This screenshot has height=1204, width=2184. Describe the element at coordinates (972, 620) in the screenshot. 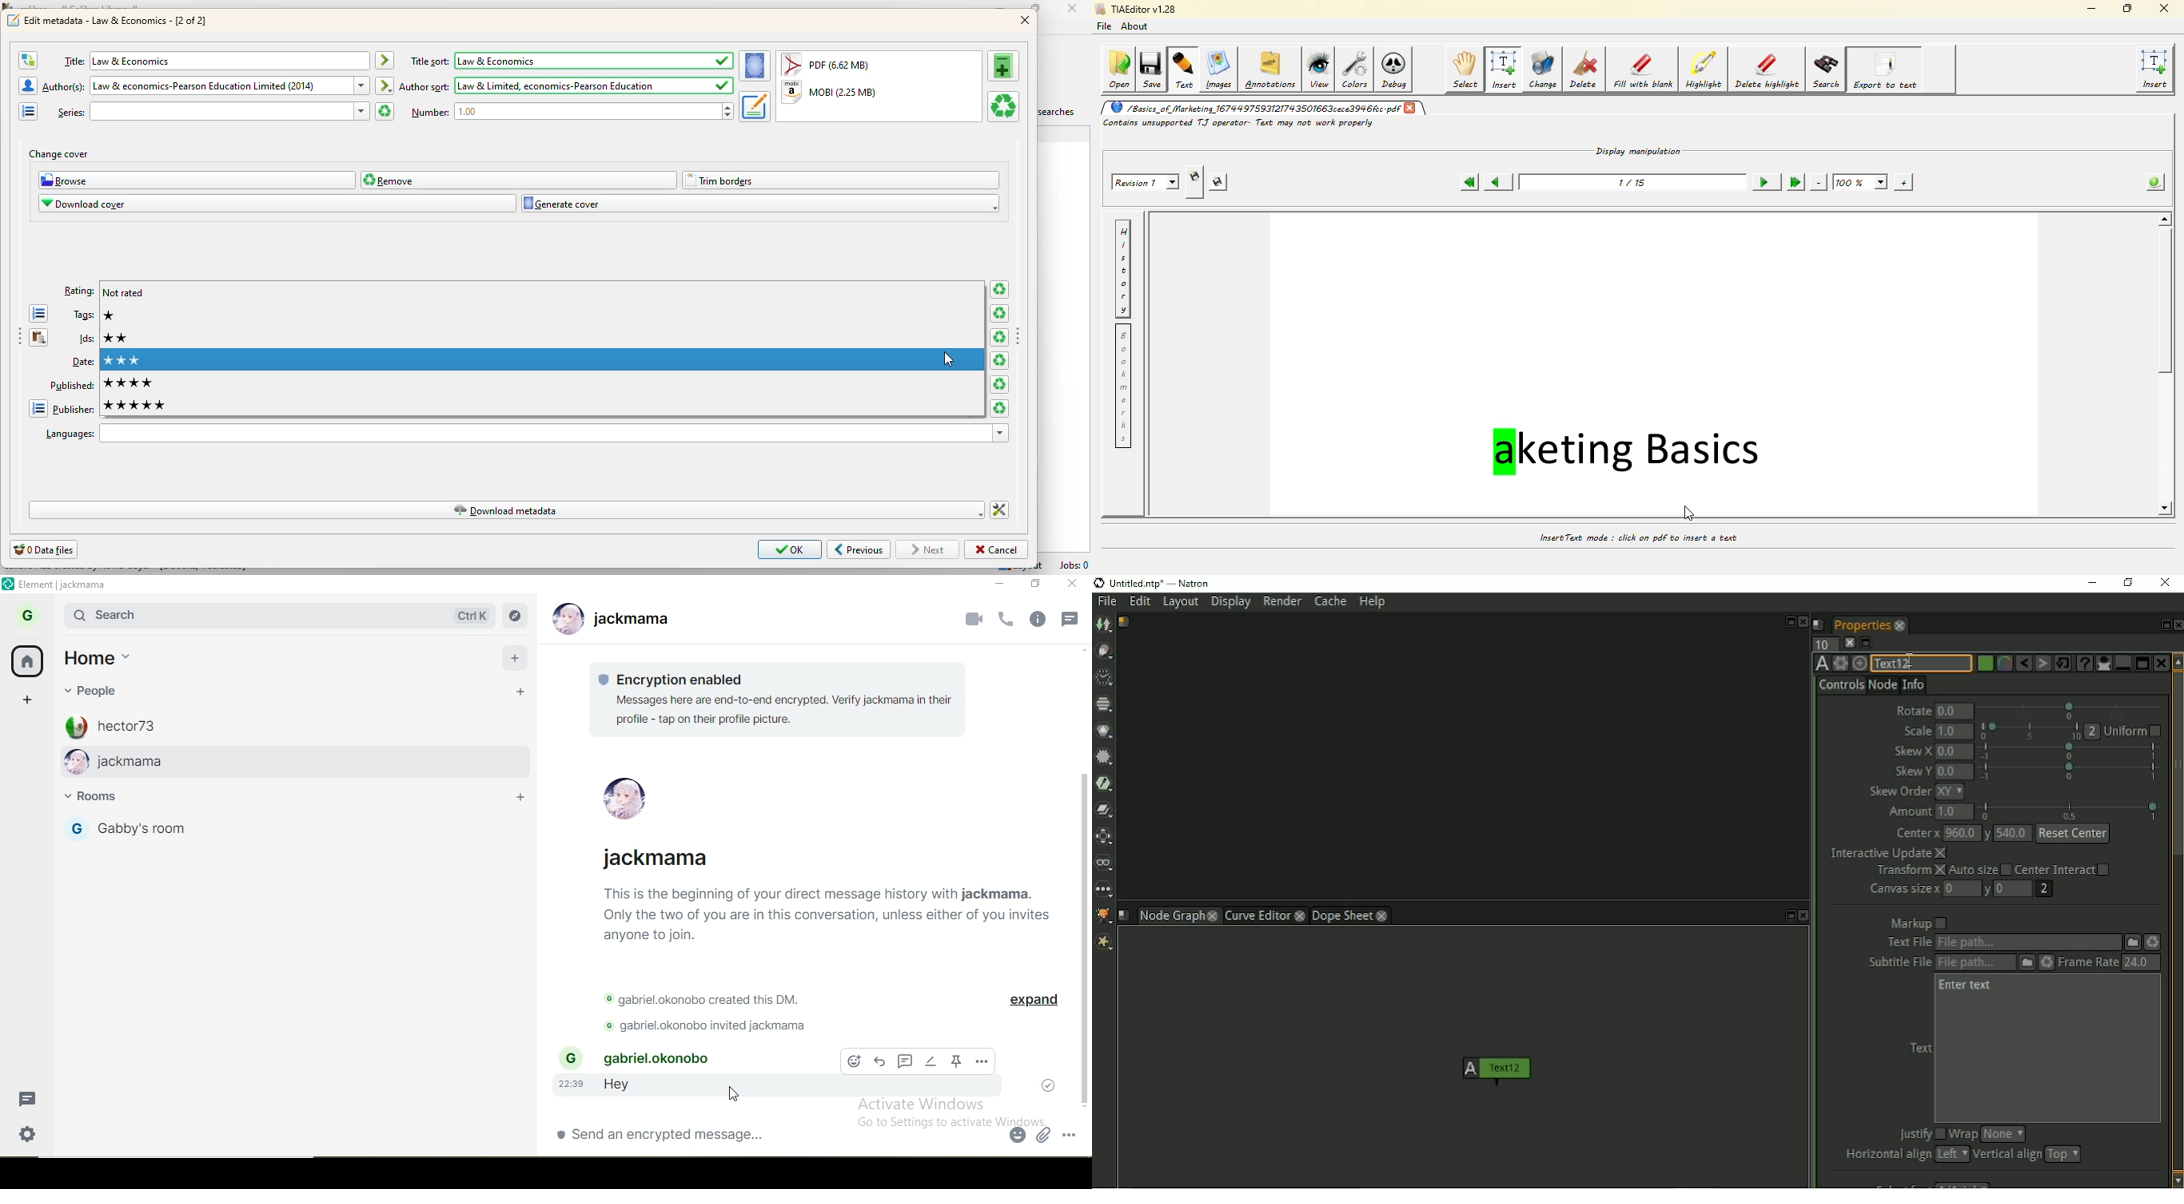

I see `video call` at that location.